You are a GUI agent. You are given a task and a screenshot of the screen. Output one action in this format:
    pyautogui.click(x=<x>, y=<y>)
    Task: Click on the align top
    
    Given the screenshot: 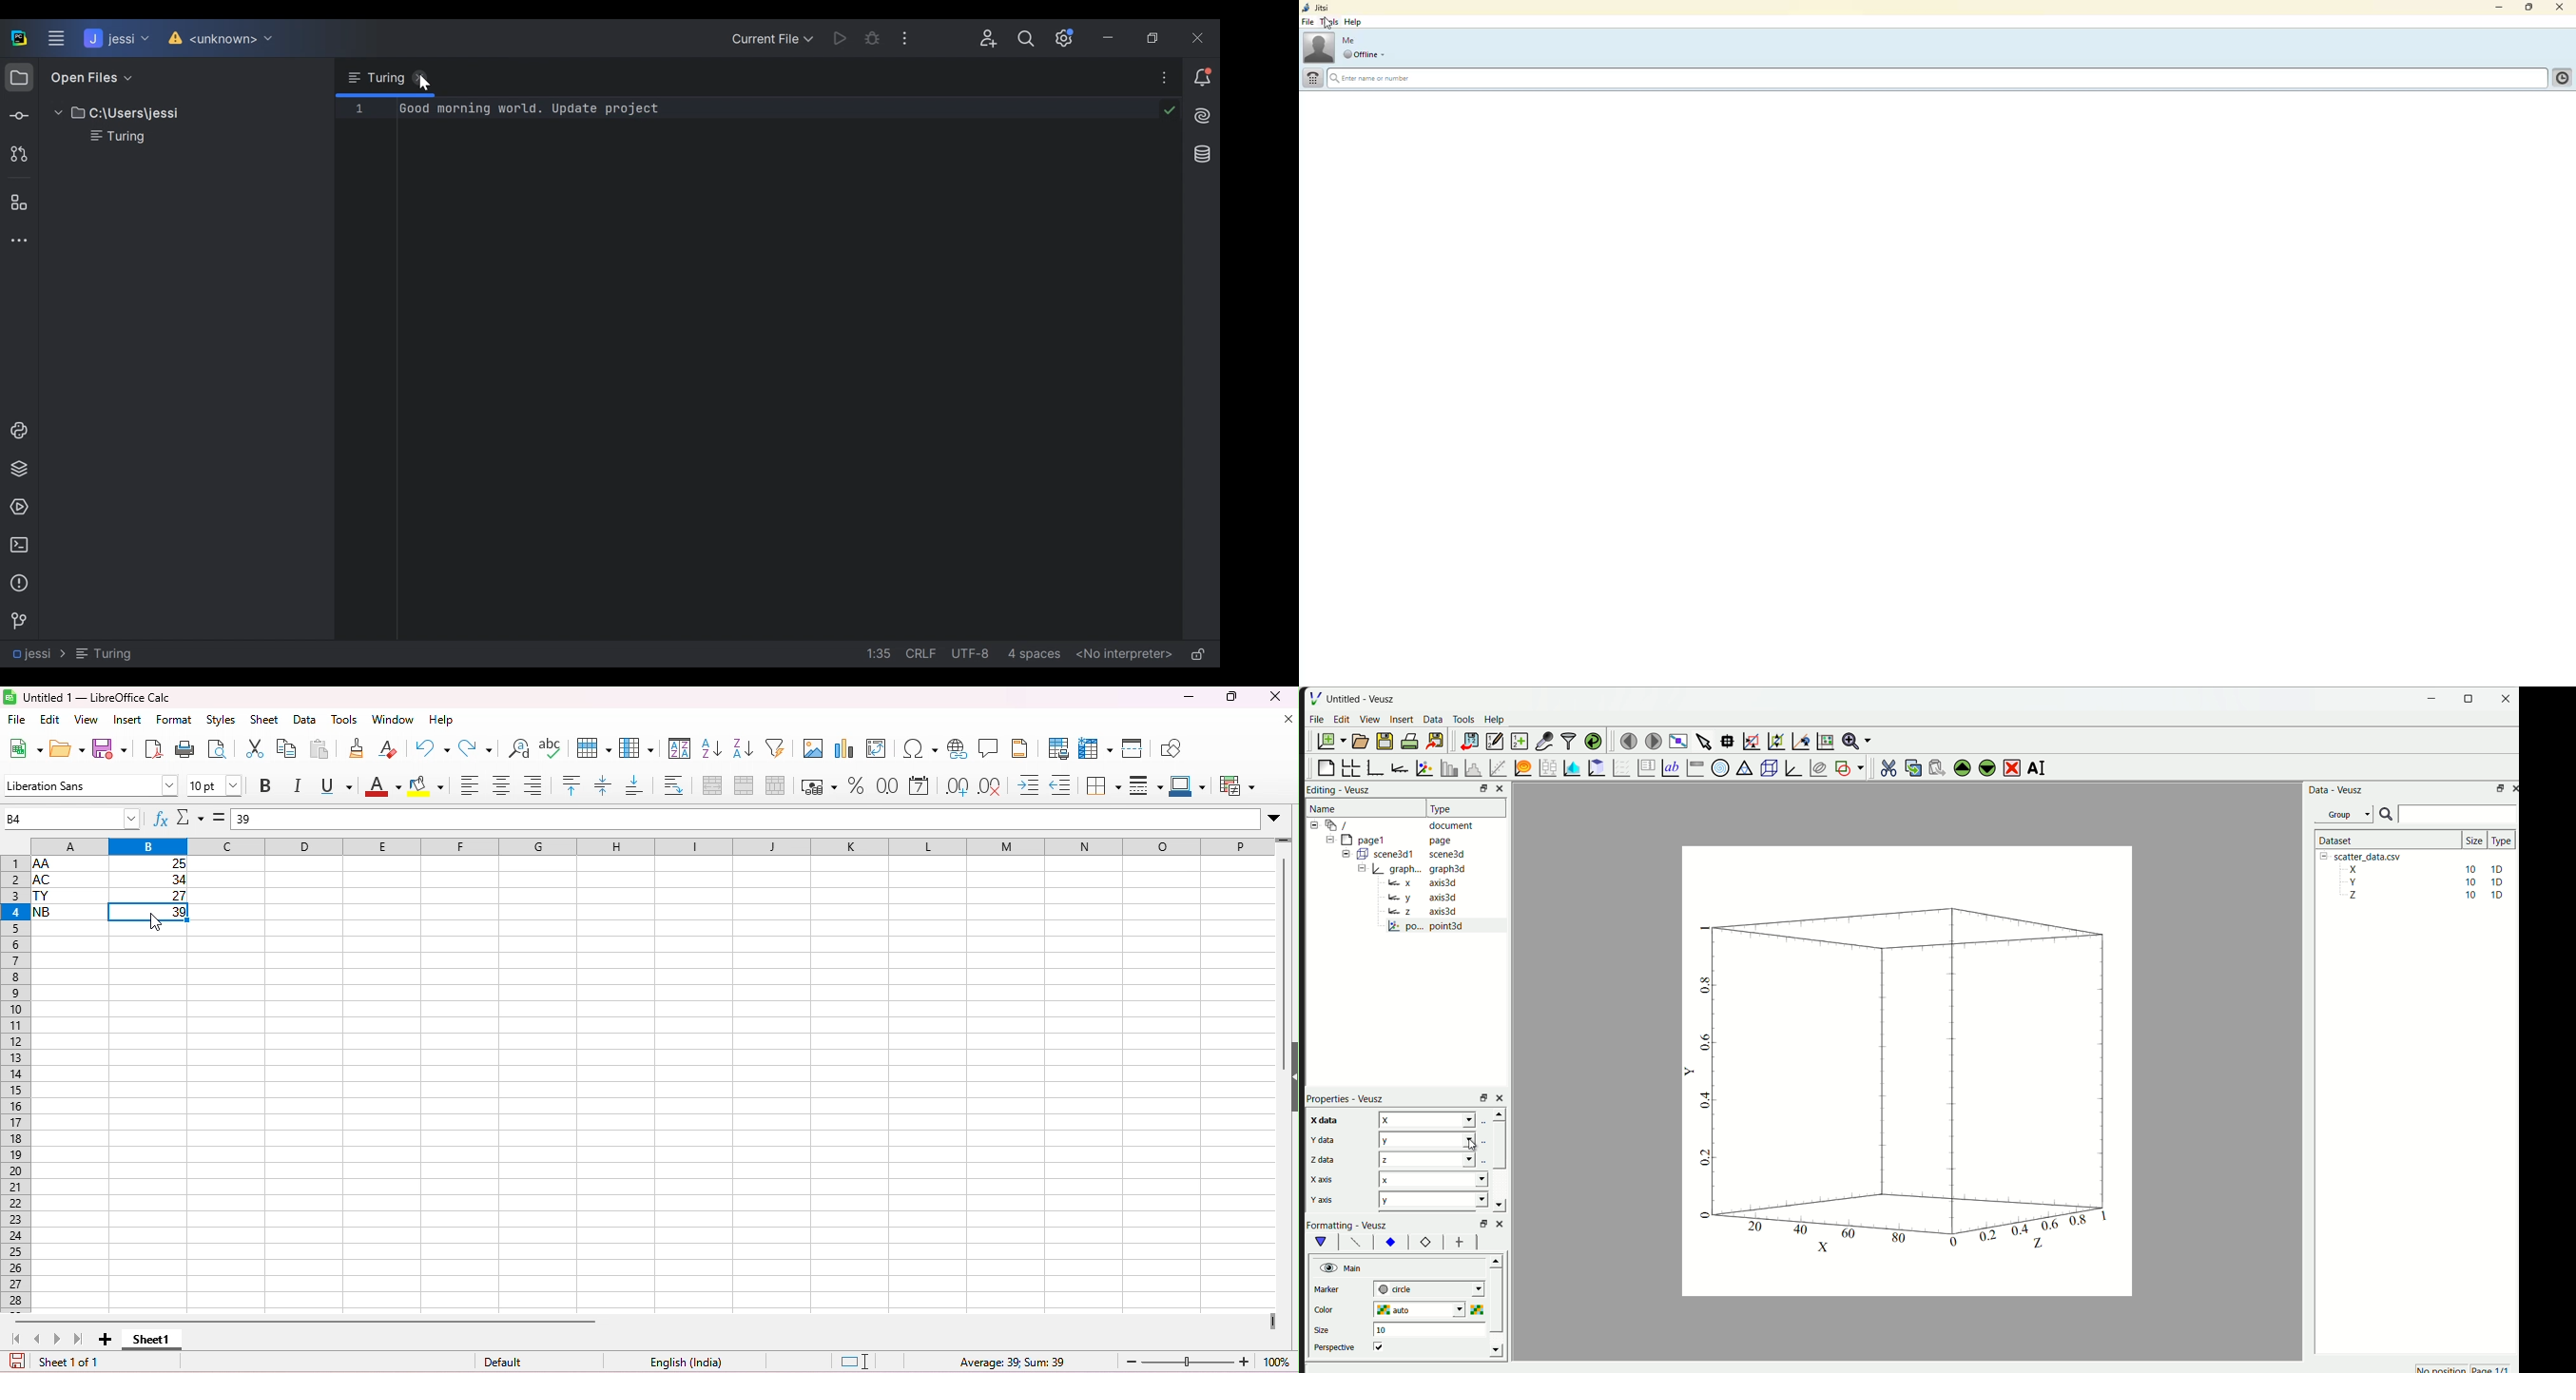 What is the action you would take?
    pyautogui.click(x=573, y=784)
    